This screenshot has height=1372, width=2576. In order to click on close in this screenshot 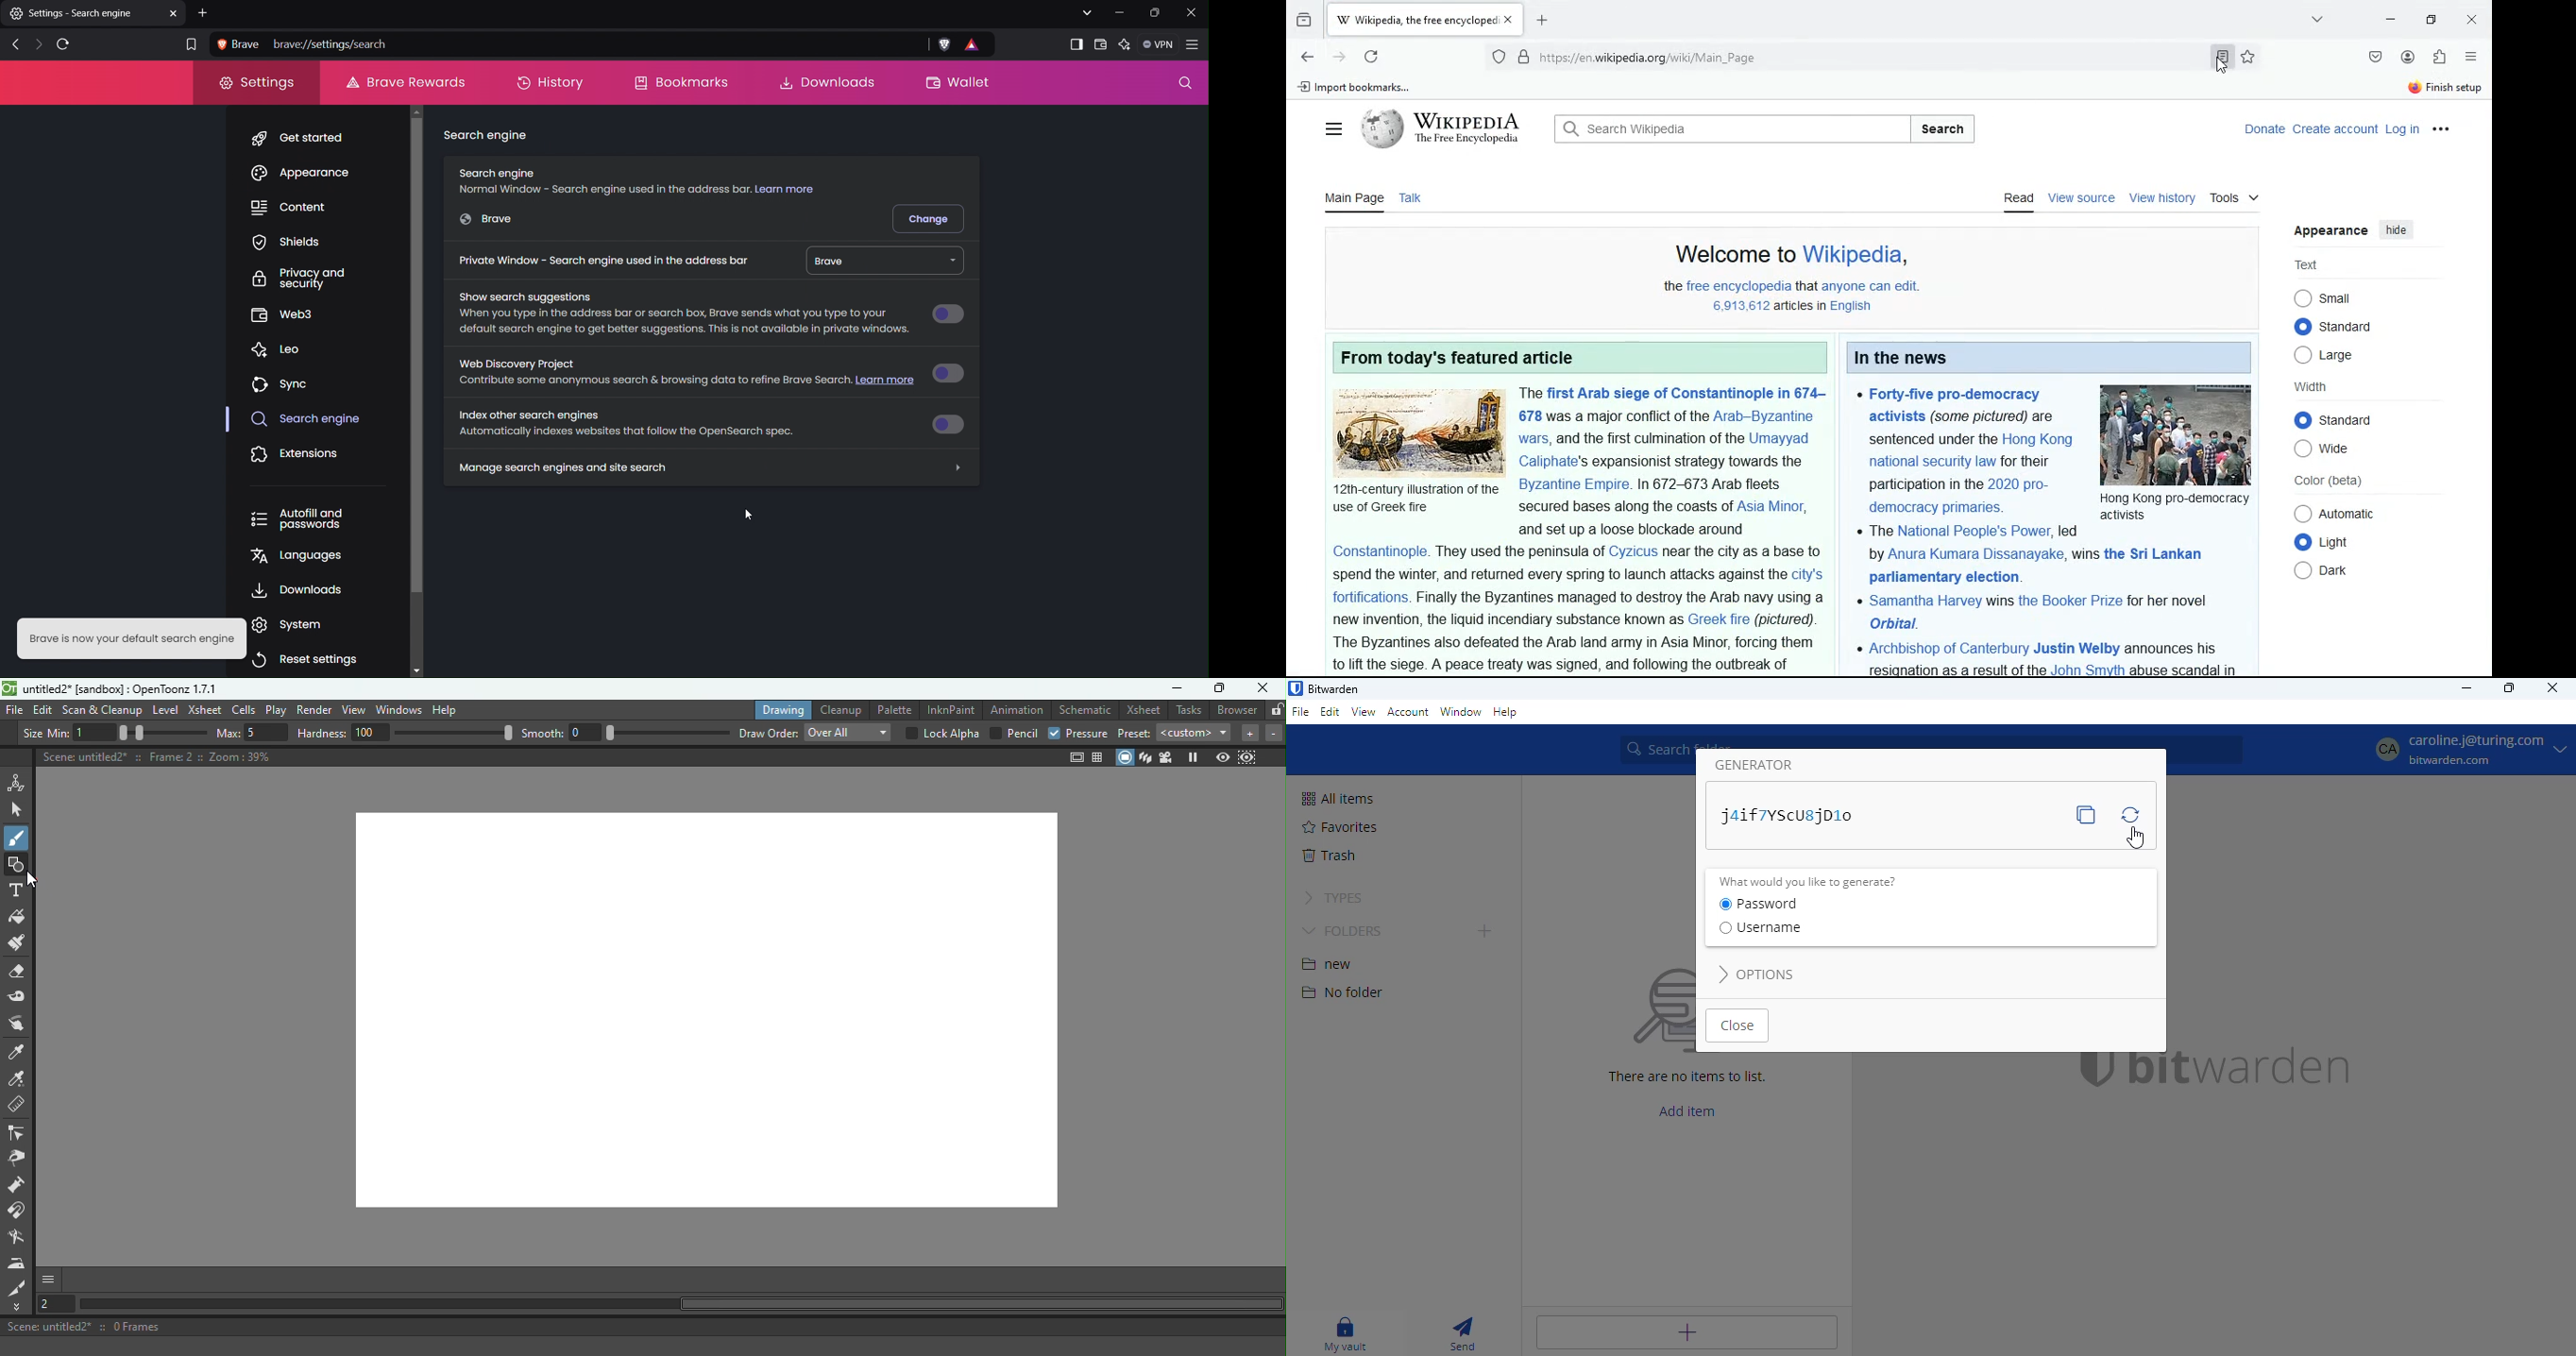, I will do `click(2553, 686)`.